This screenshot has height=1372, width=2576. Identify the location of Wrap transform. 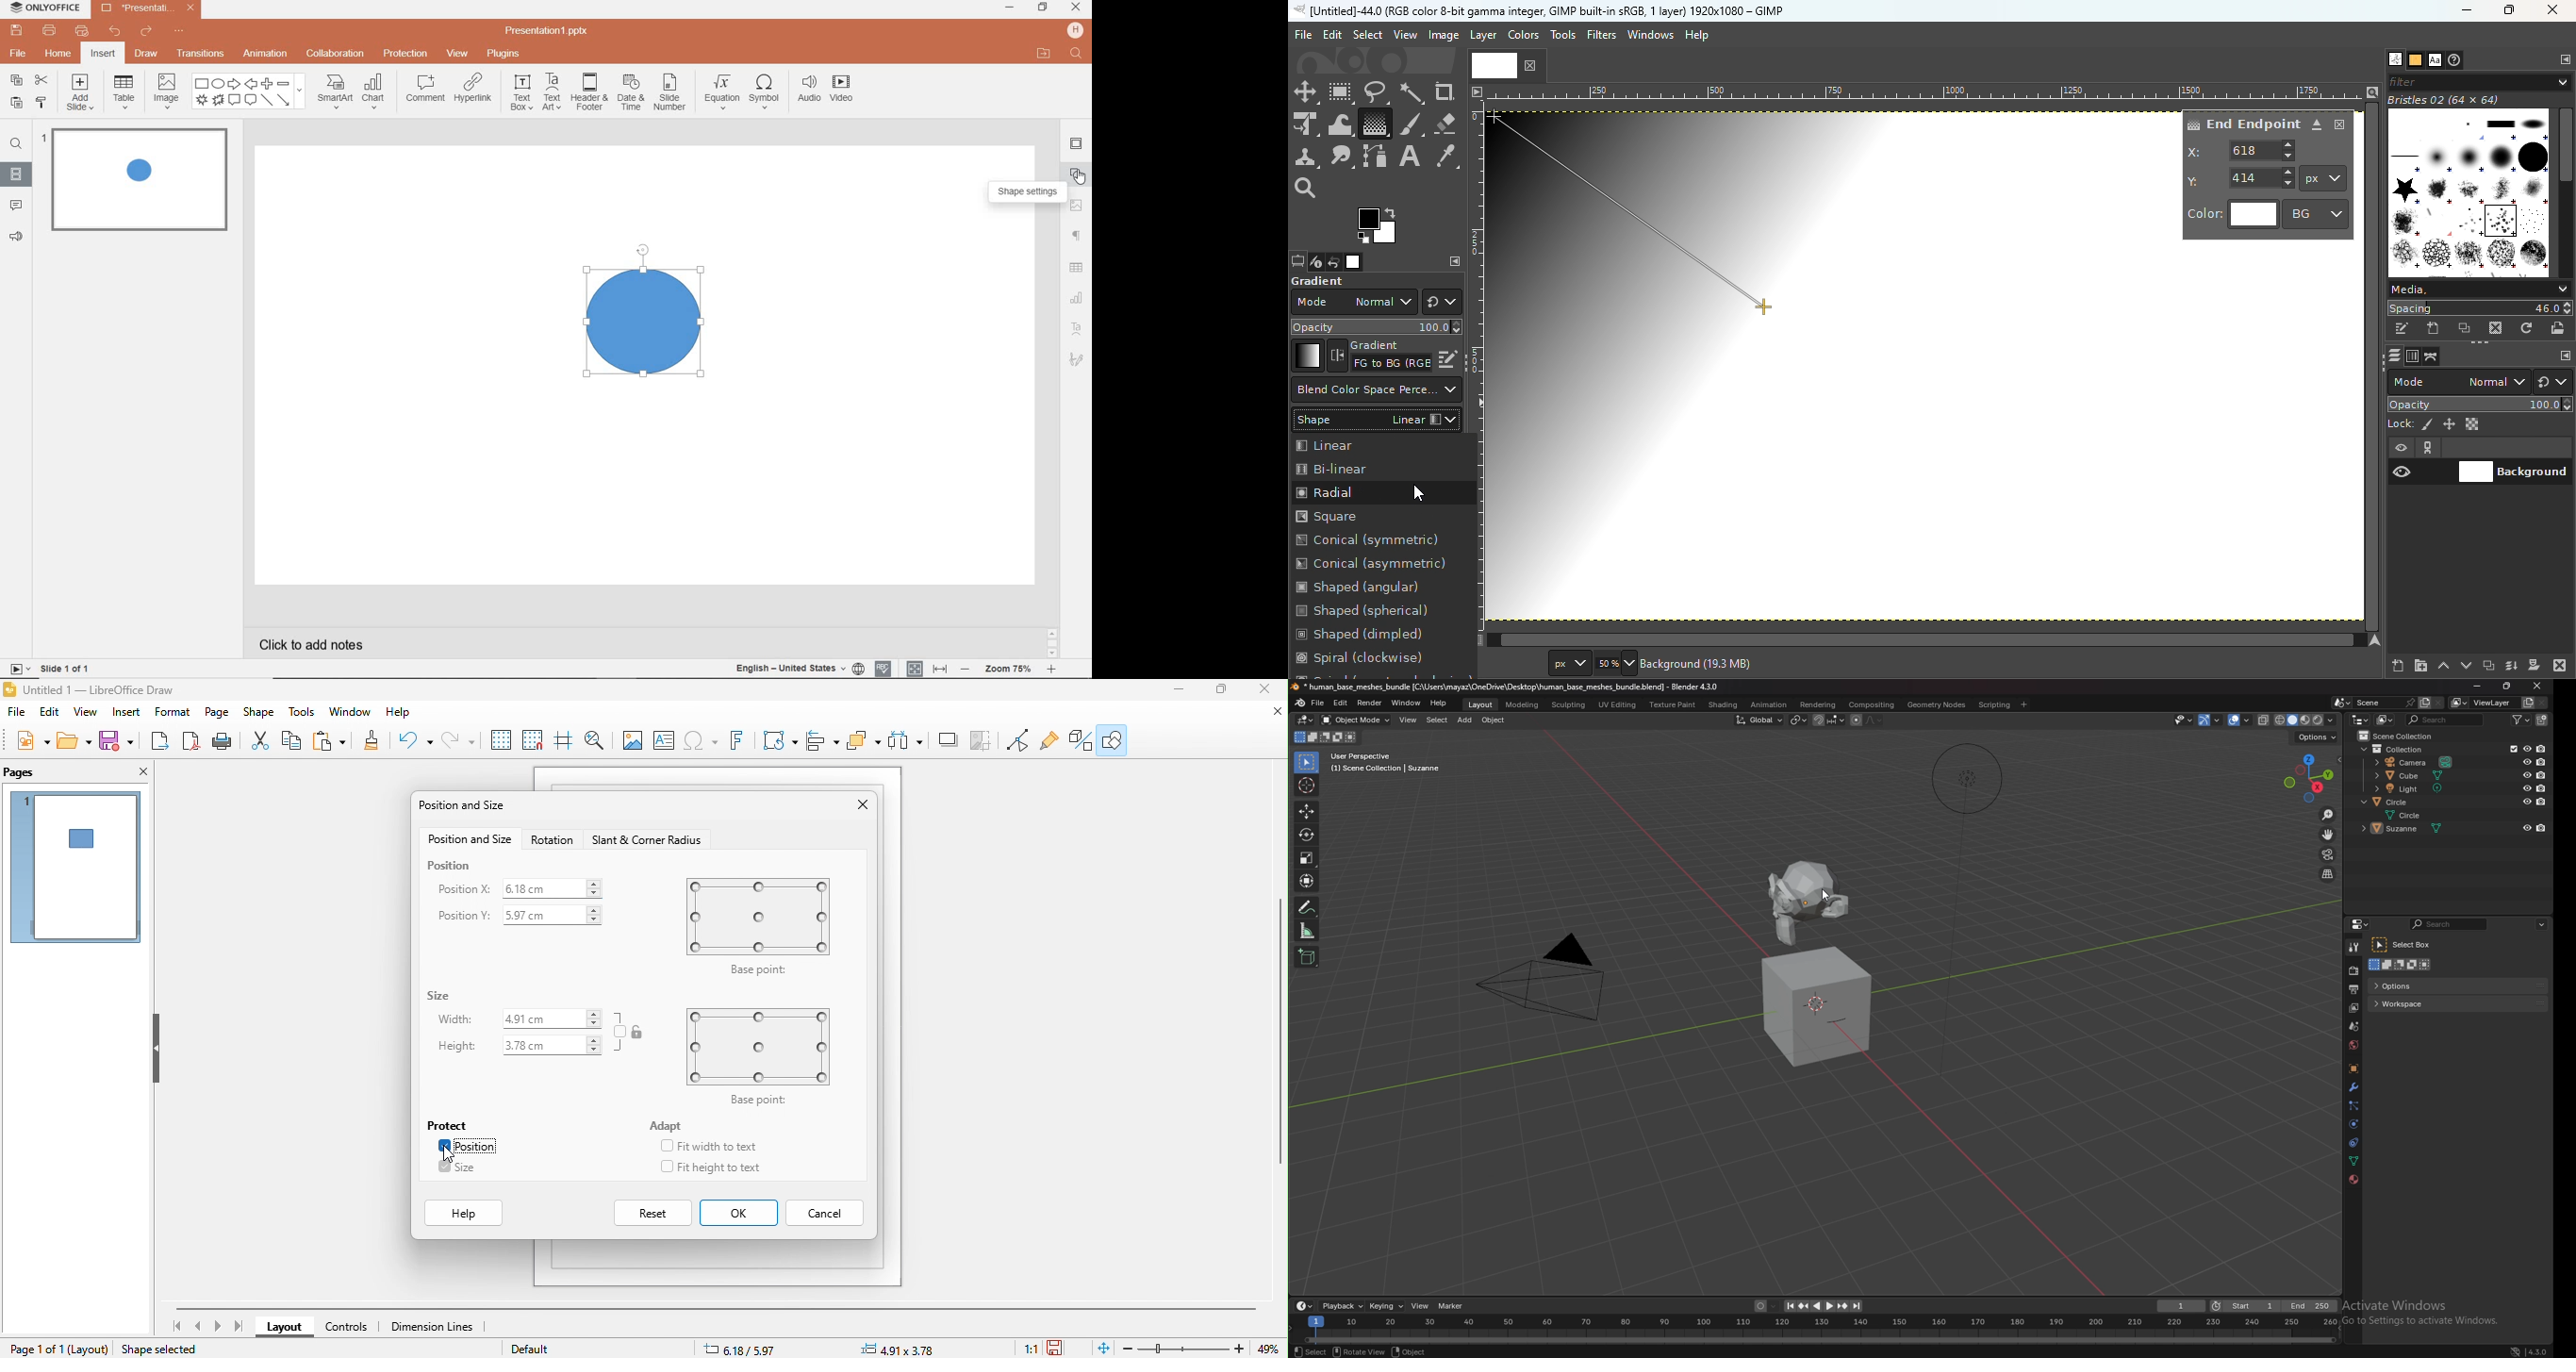
(1338, 124).